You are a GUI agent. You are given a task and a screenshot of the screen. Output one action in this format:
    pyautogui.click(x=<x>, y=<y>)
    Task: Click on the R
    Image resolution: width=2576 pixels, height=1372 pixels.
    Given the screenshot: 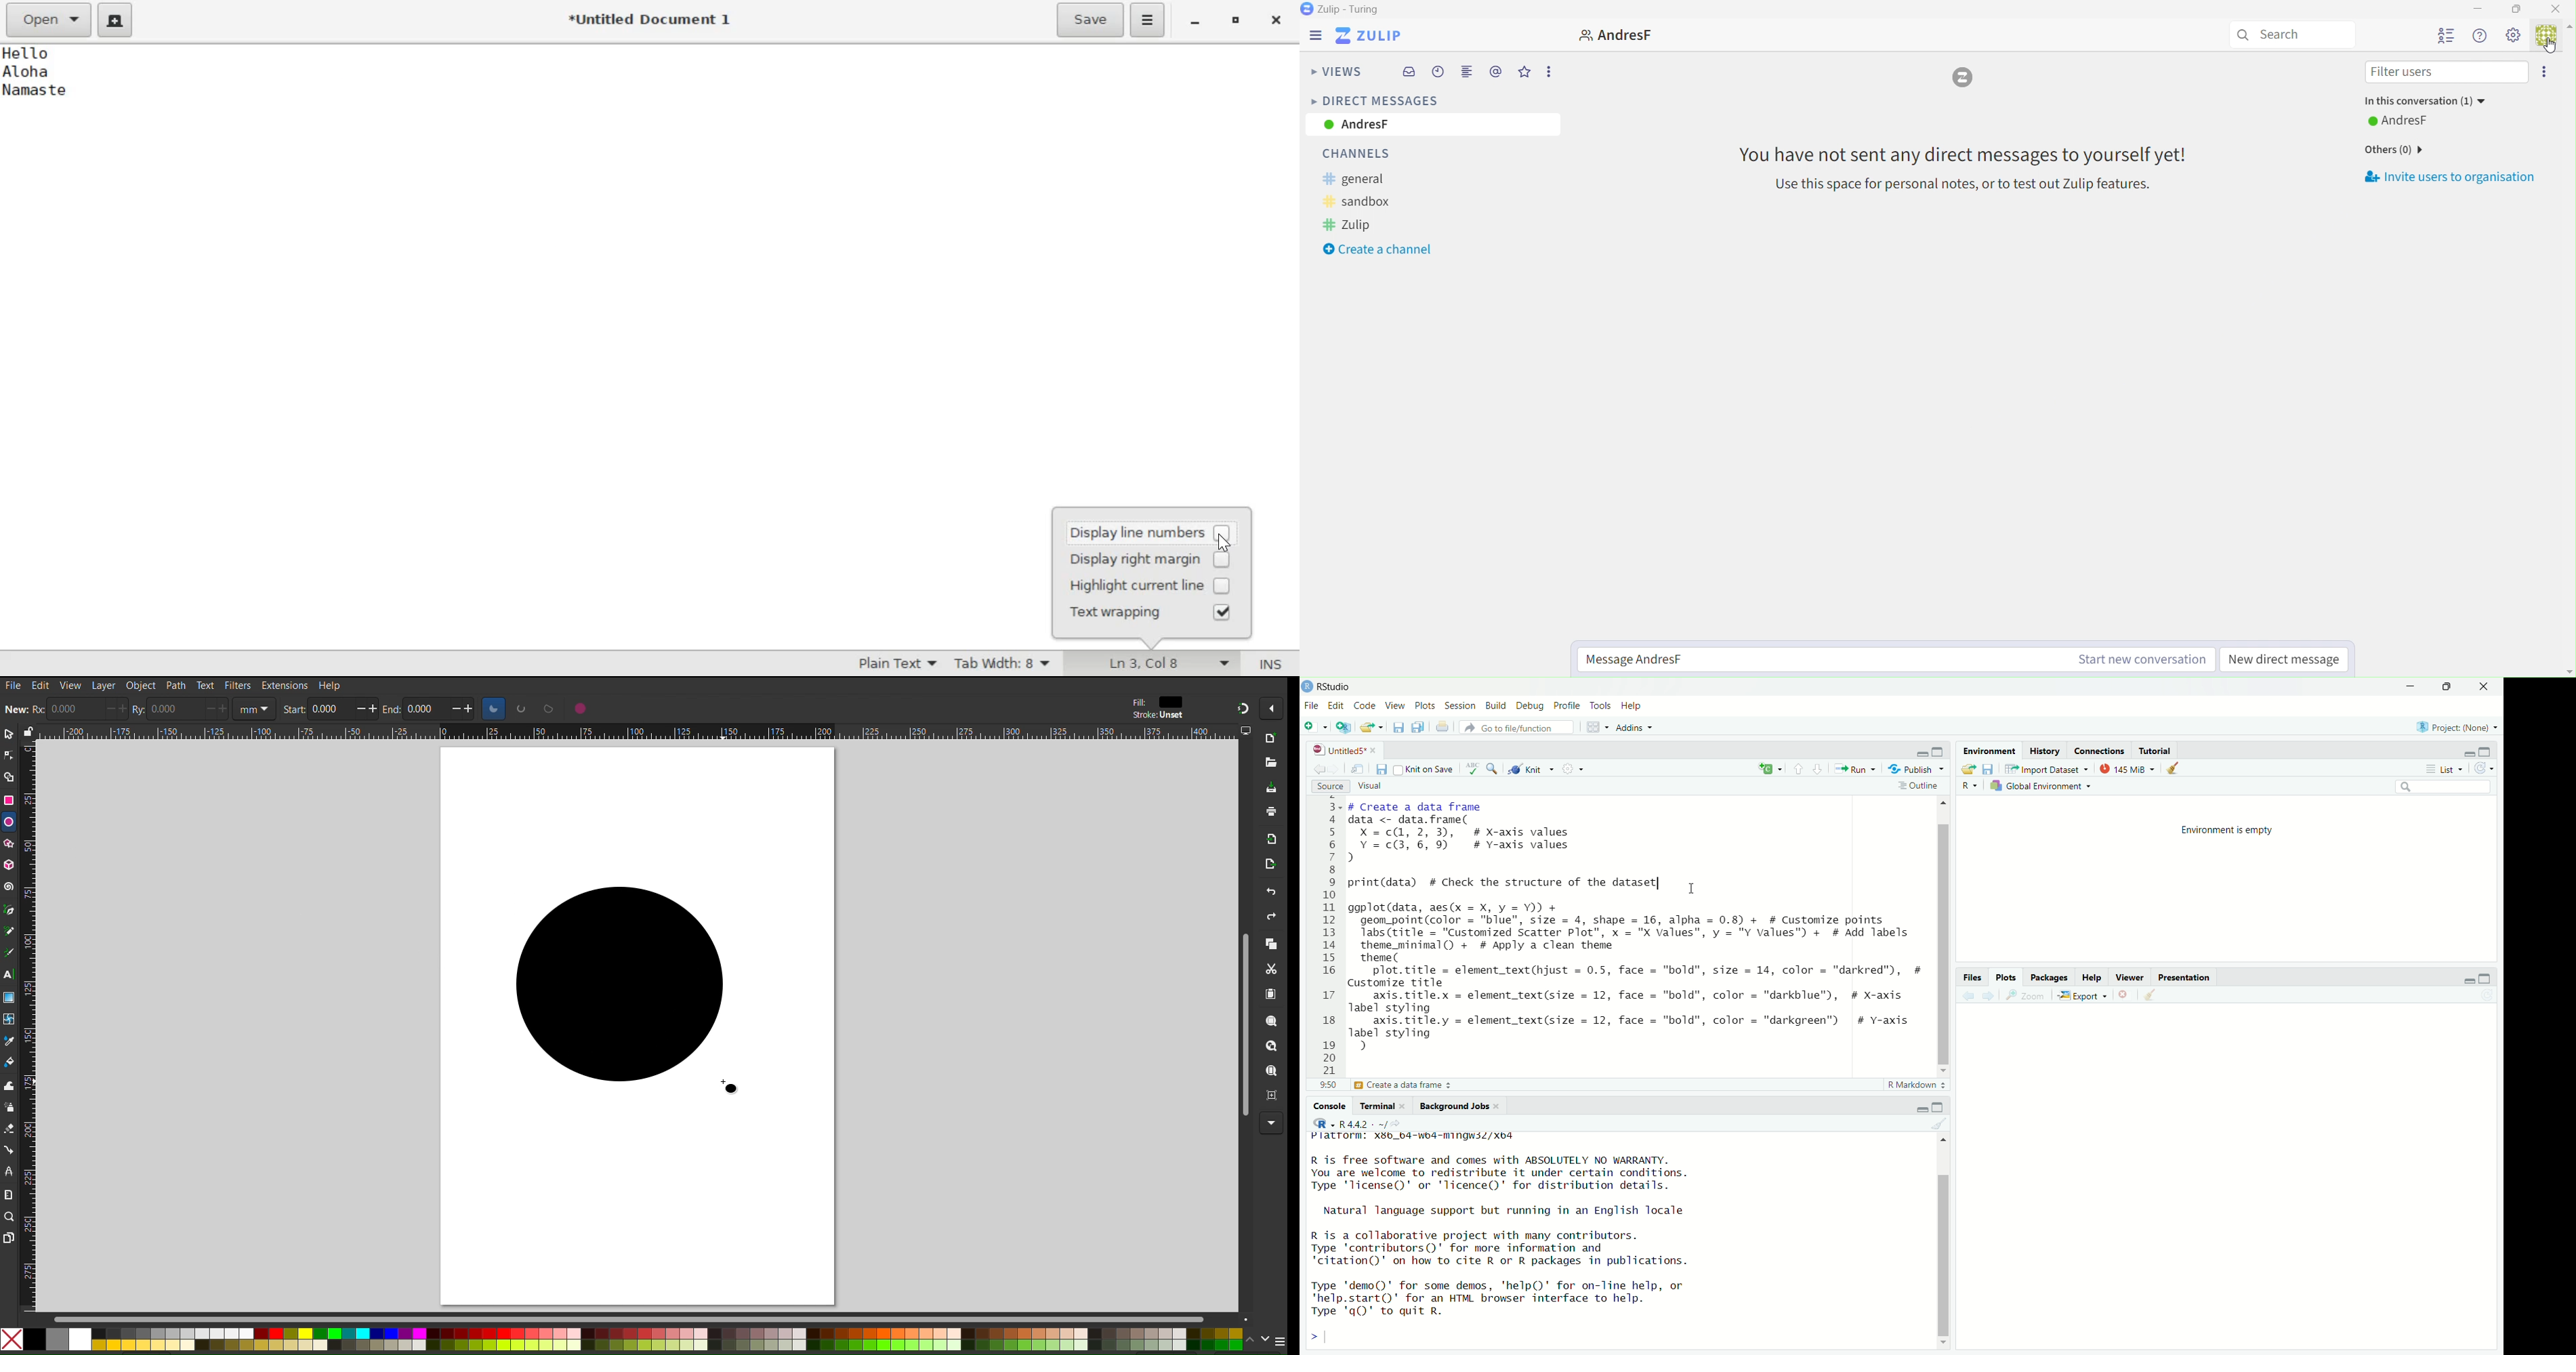 What is the action you would take?
    pyautogui.click(x=1965, y=785)
    